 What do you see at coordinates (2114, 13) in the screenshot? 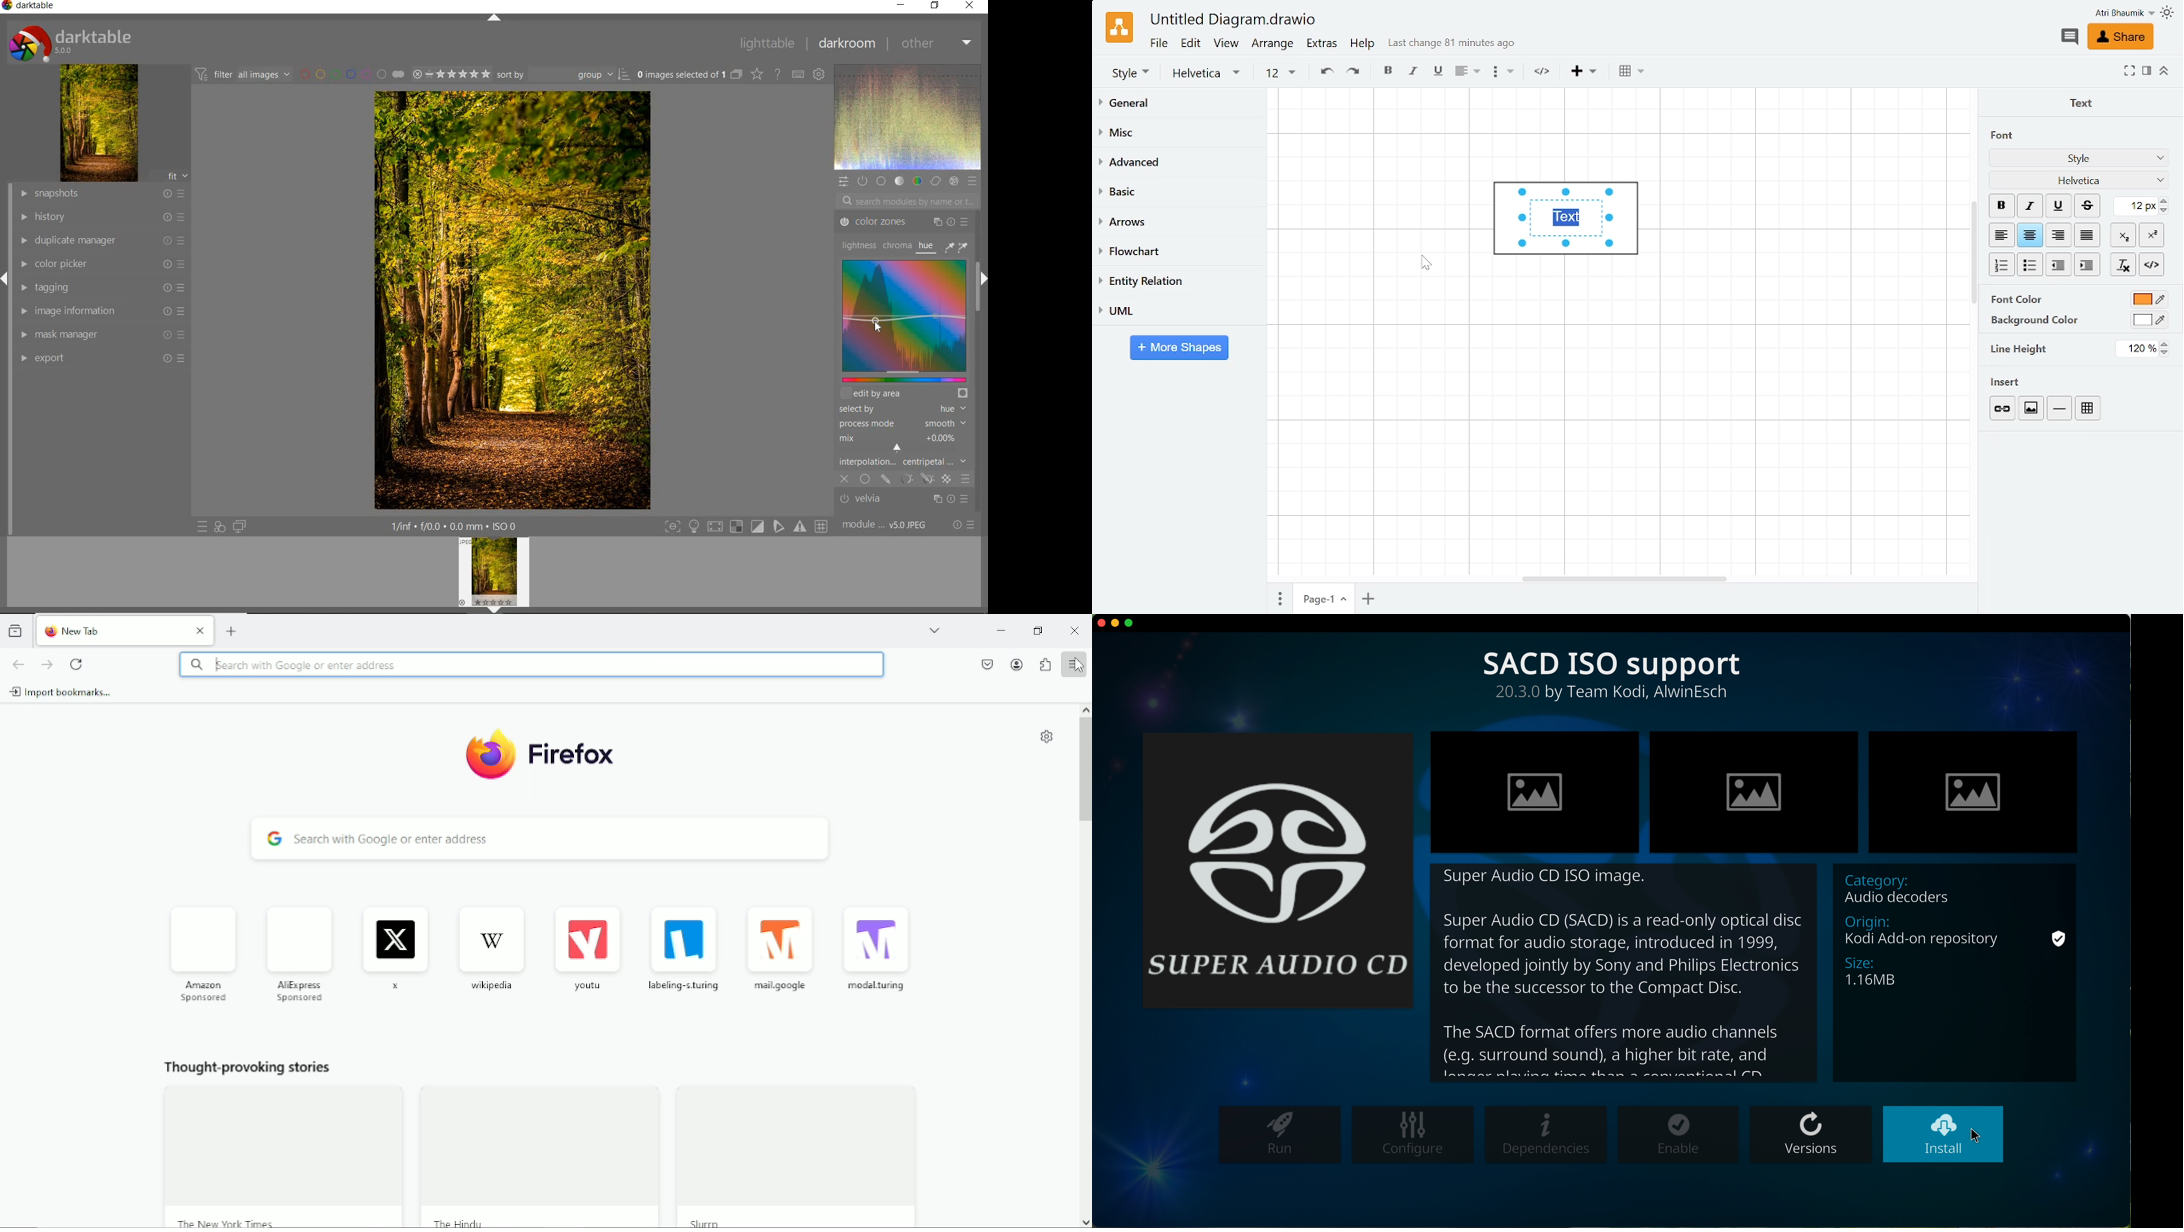
I see `Profile` at bounding box center [2114, 13].